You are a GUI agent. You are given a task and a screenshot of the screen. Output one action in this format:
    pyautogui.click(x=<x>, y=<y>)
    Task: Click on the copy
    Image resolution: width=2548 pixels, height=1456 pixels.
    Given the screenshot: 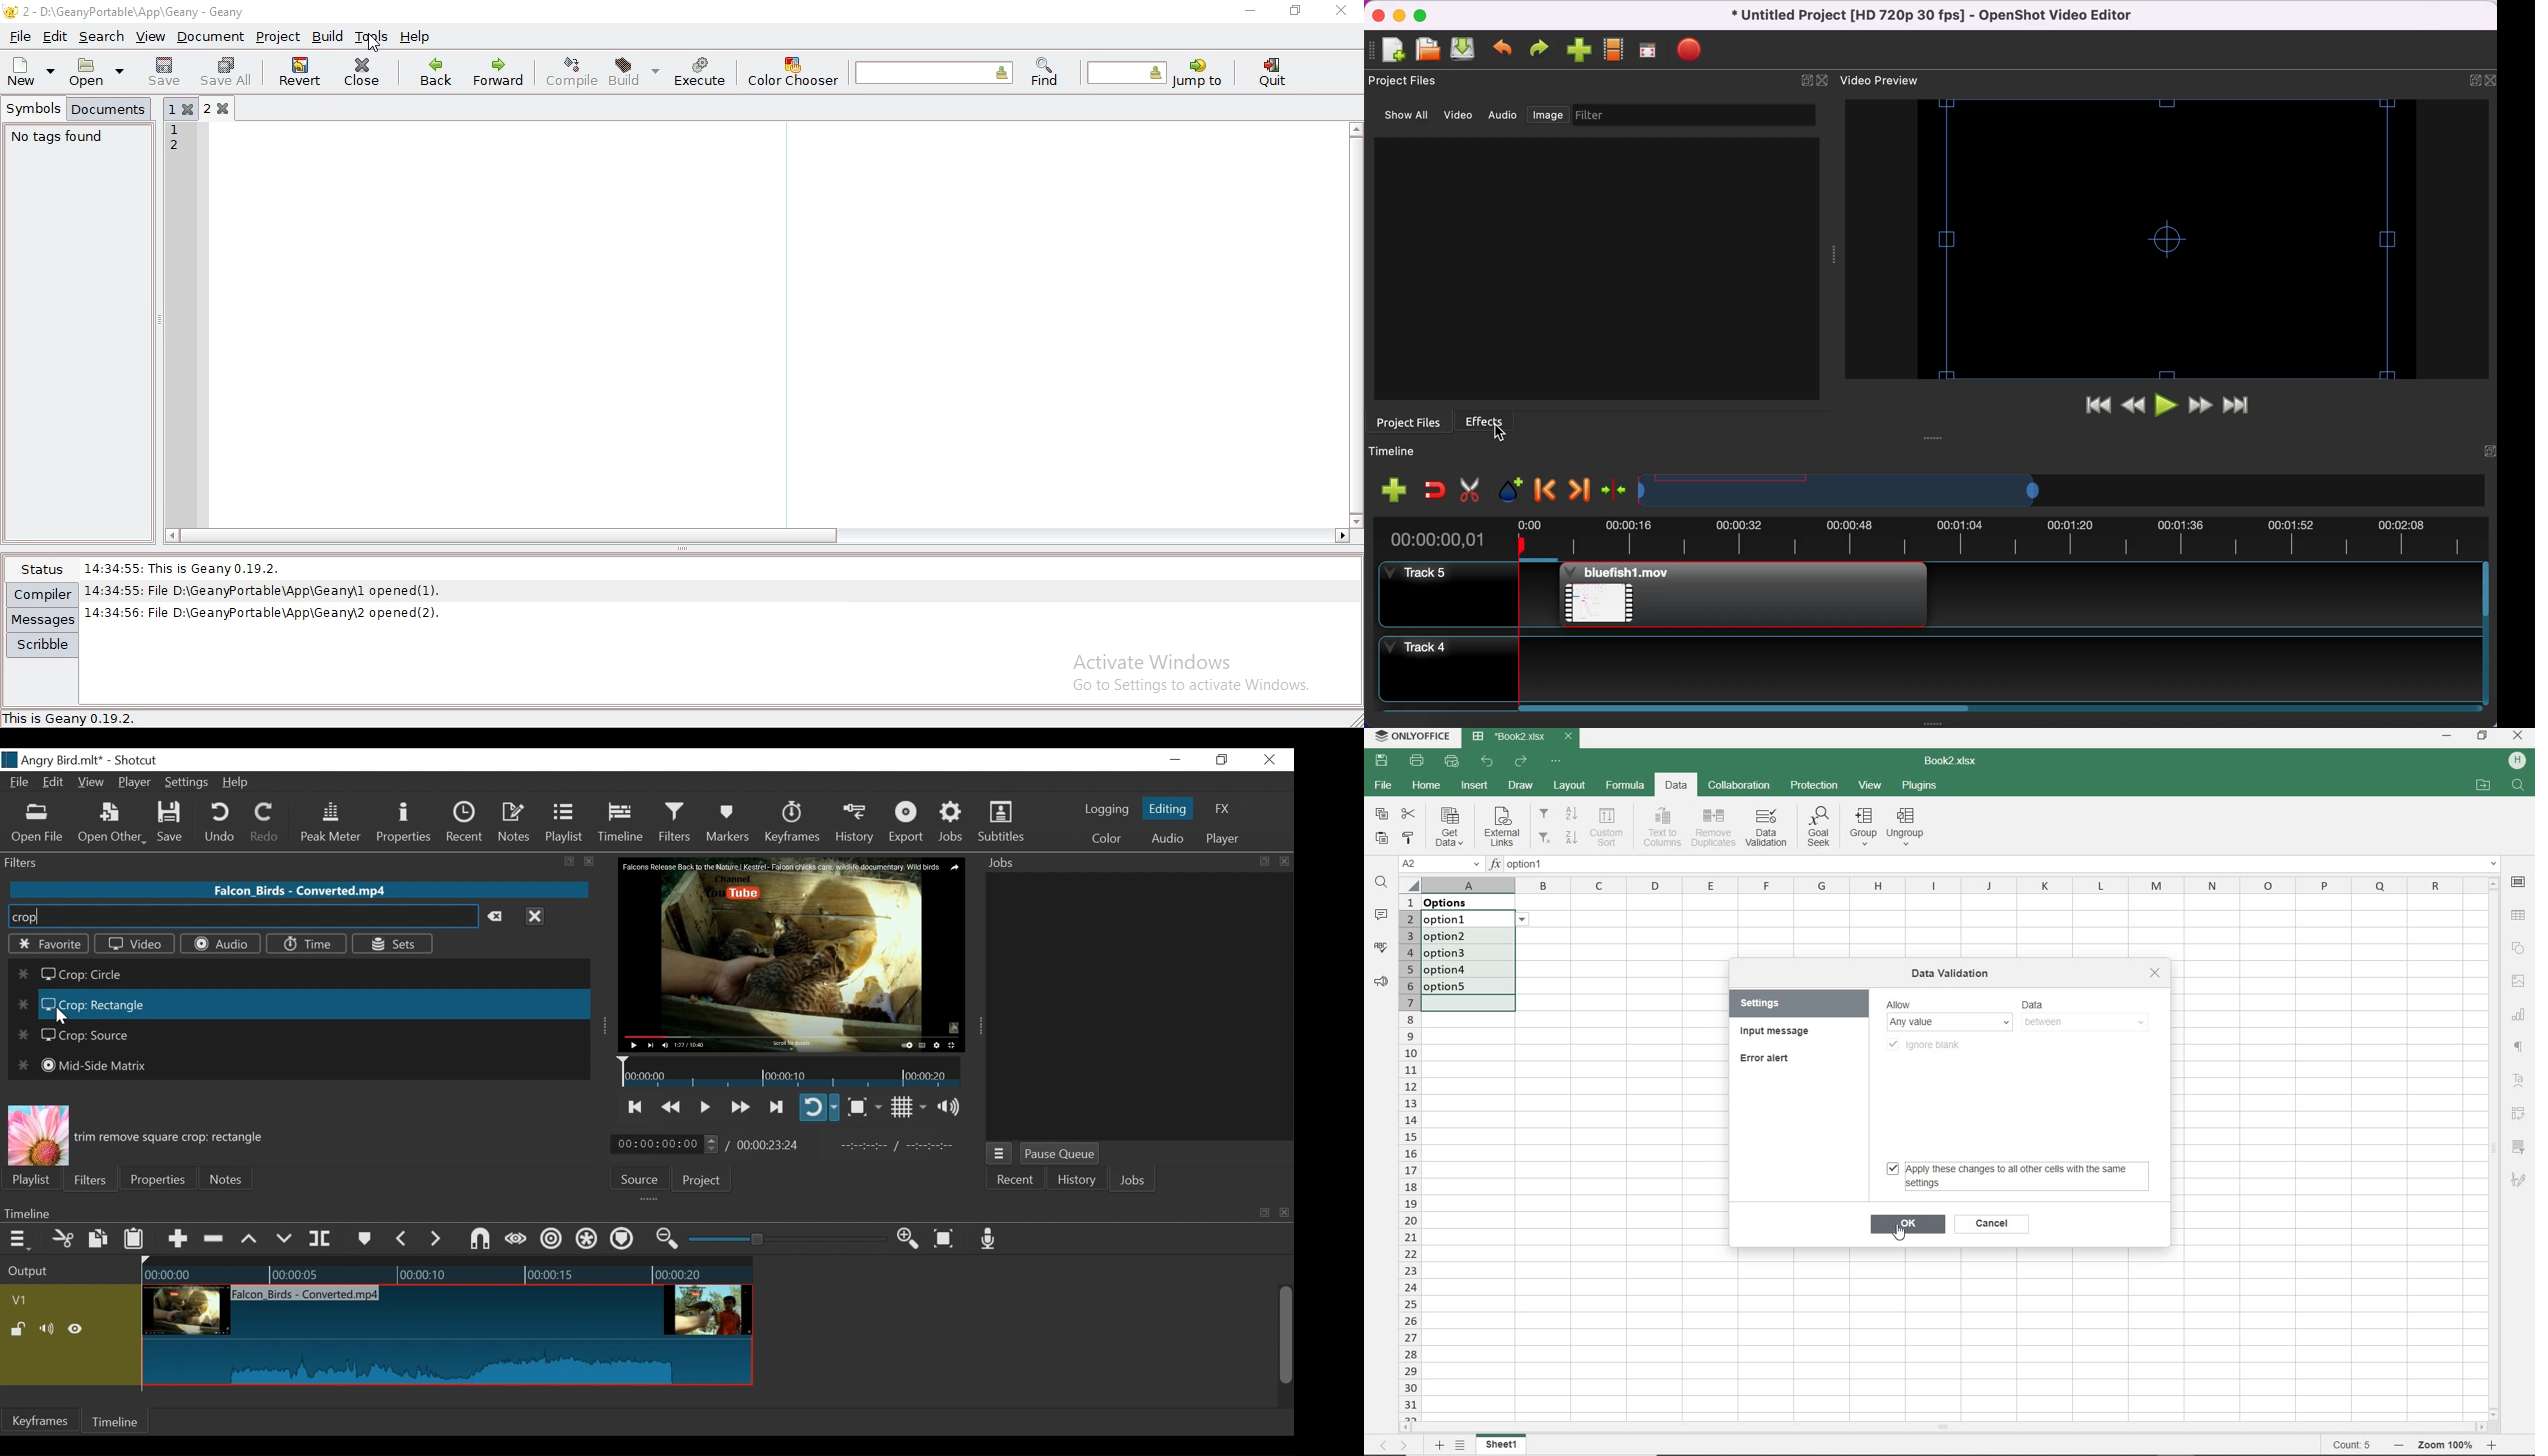 What is the action you would take?
    pyautogui.click(x=1263, y=861)
    